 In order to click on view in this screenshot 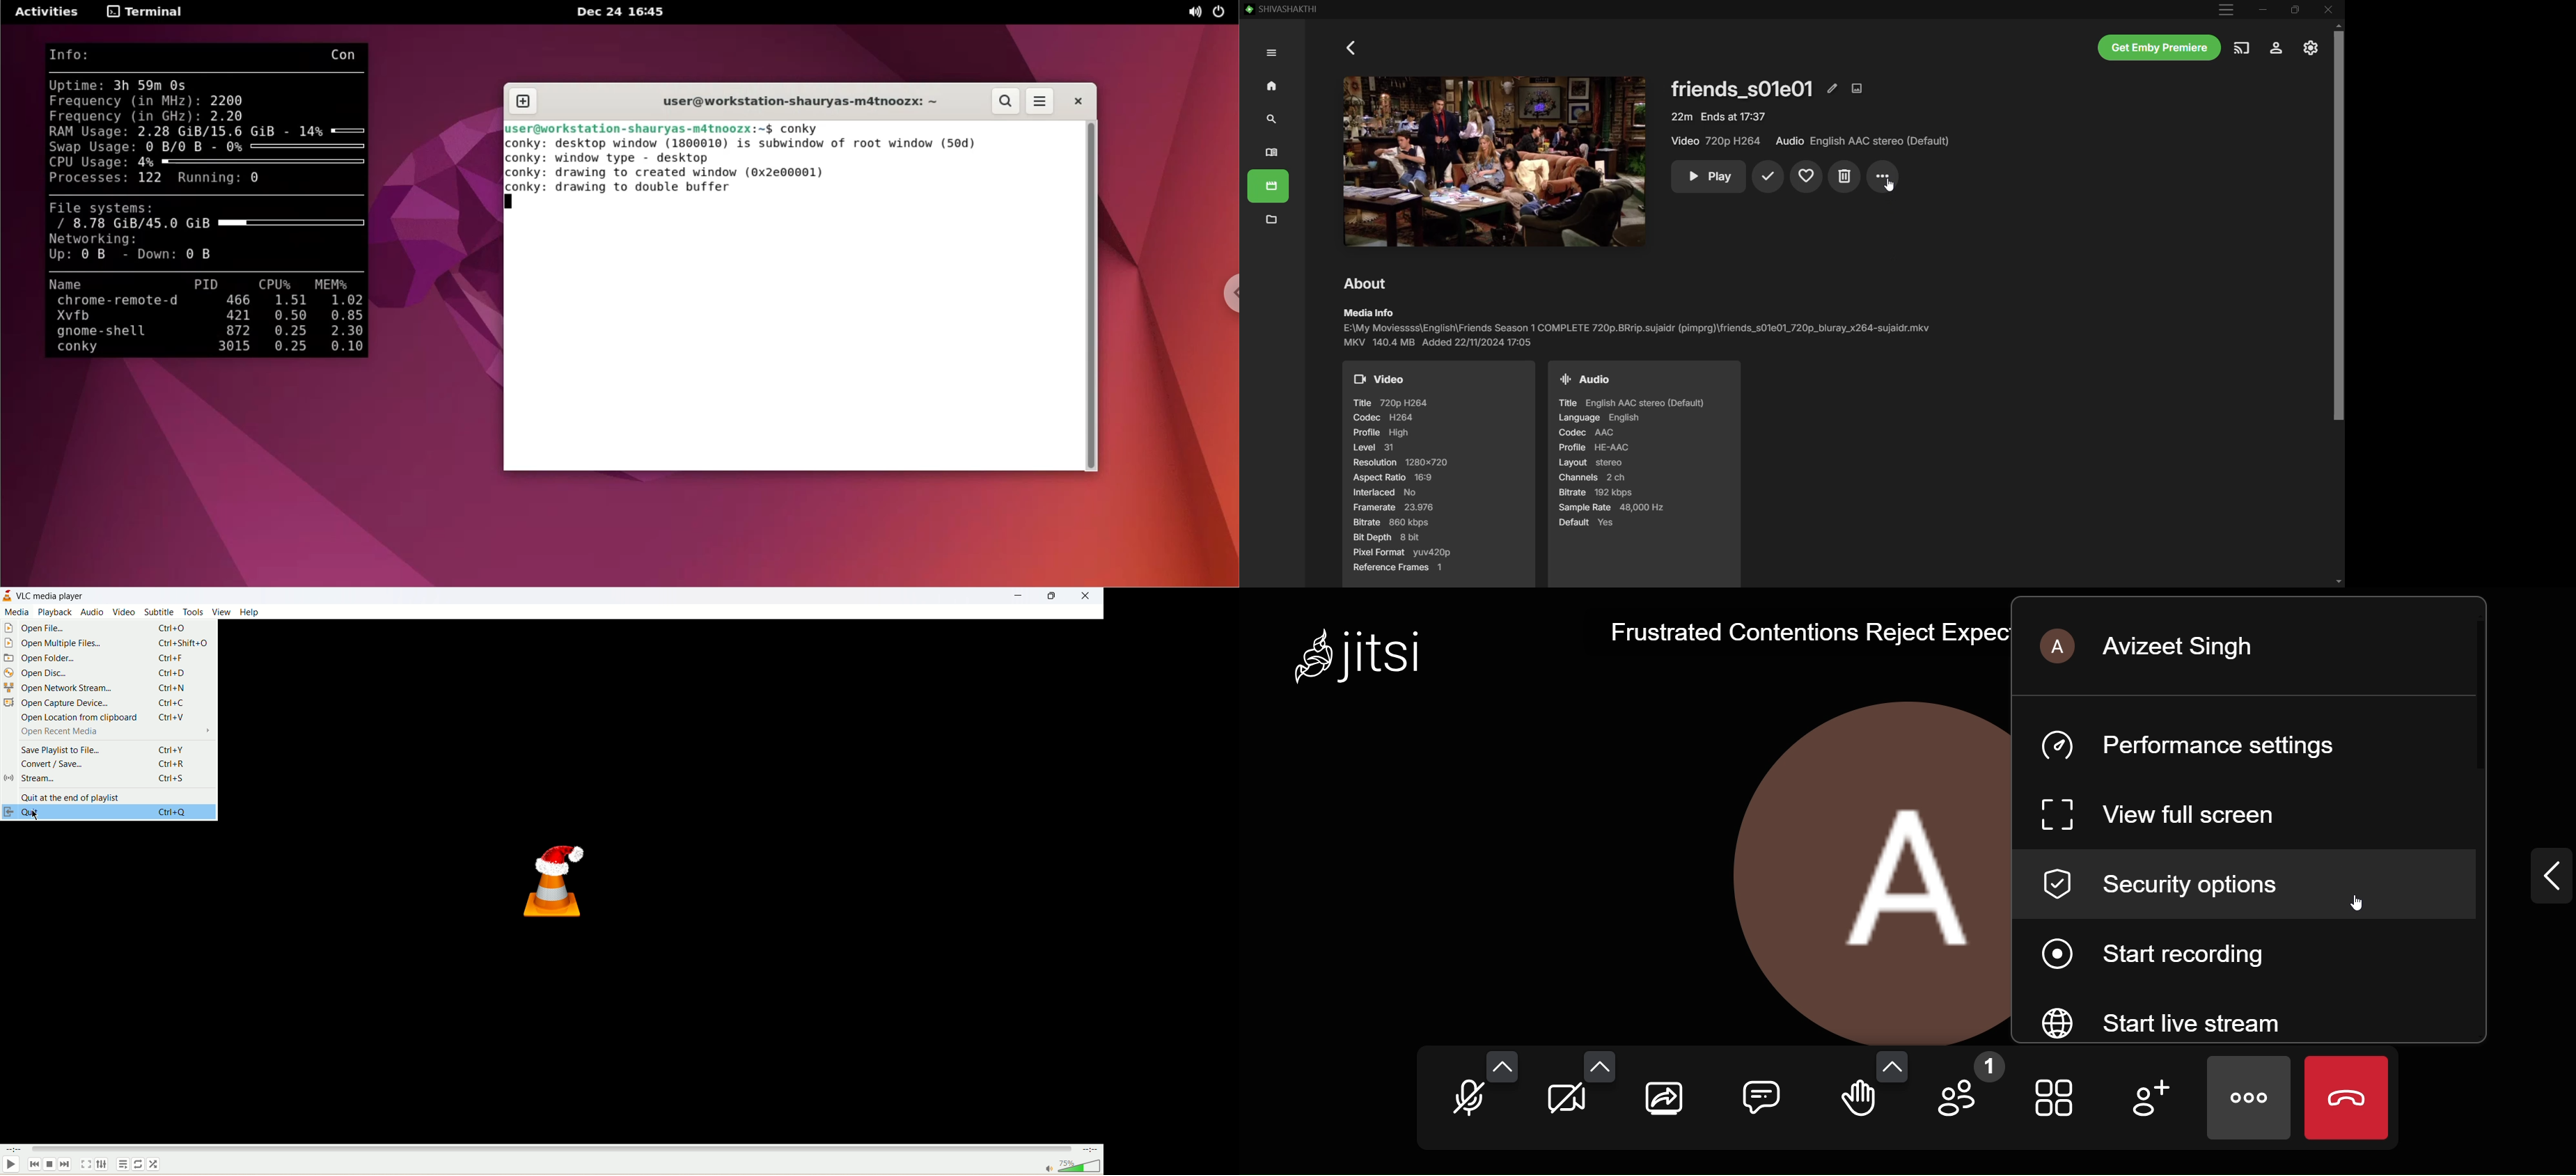, I will do `click(221, 612)`.